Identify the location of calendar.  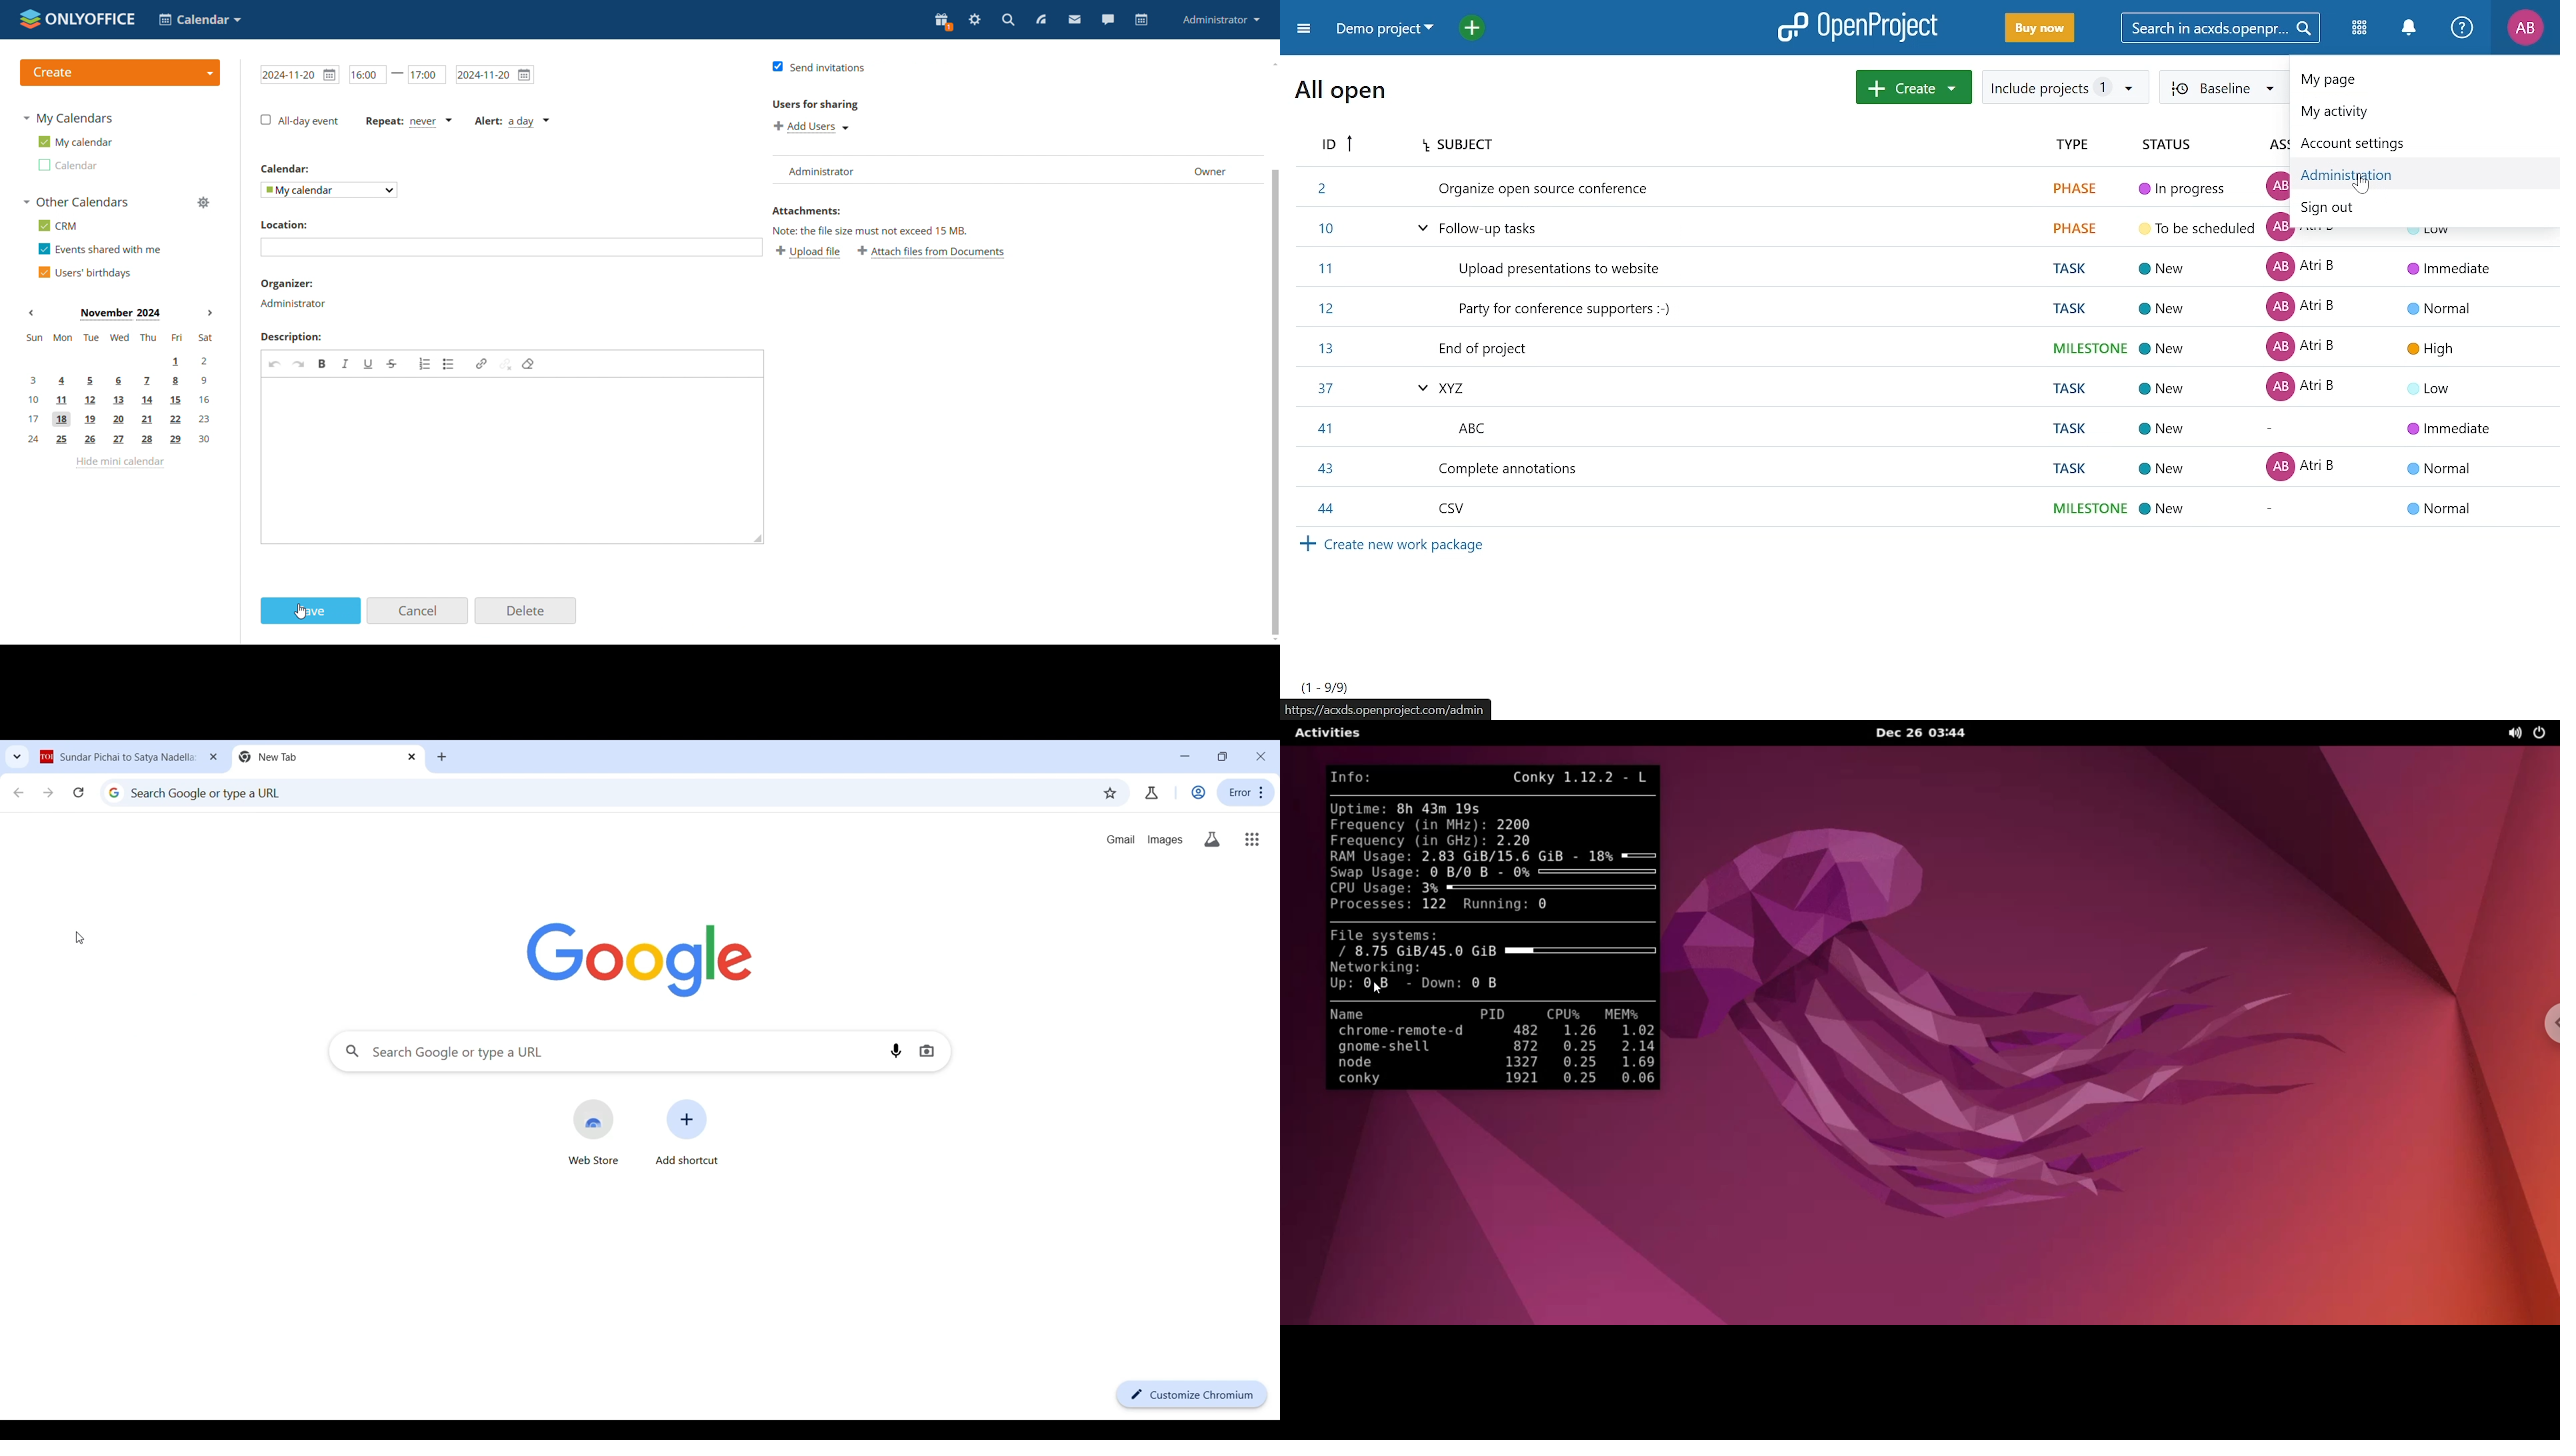
(1141, 20).